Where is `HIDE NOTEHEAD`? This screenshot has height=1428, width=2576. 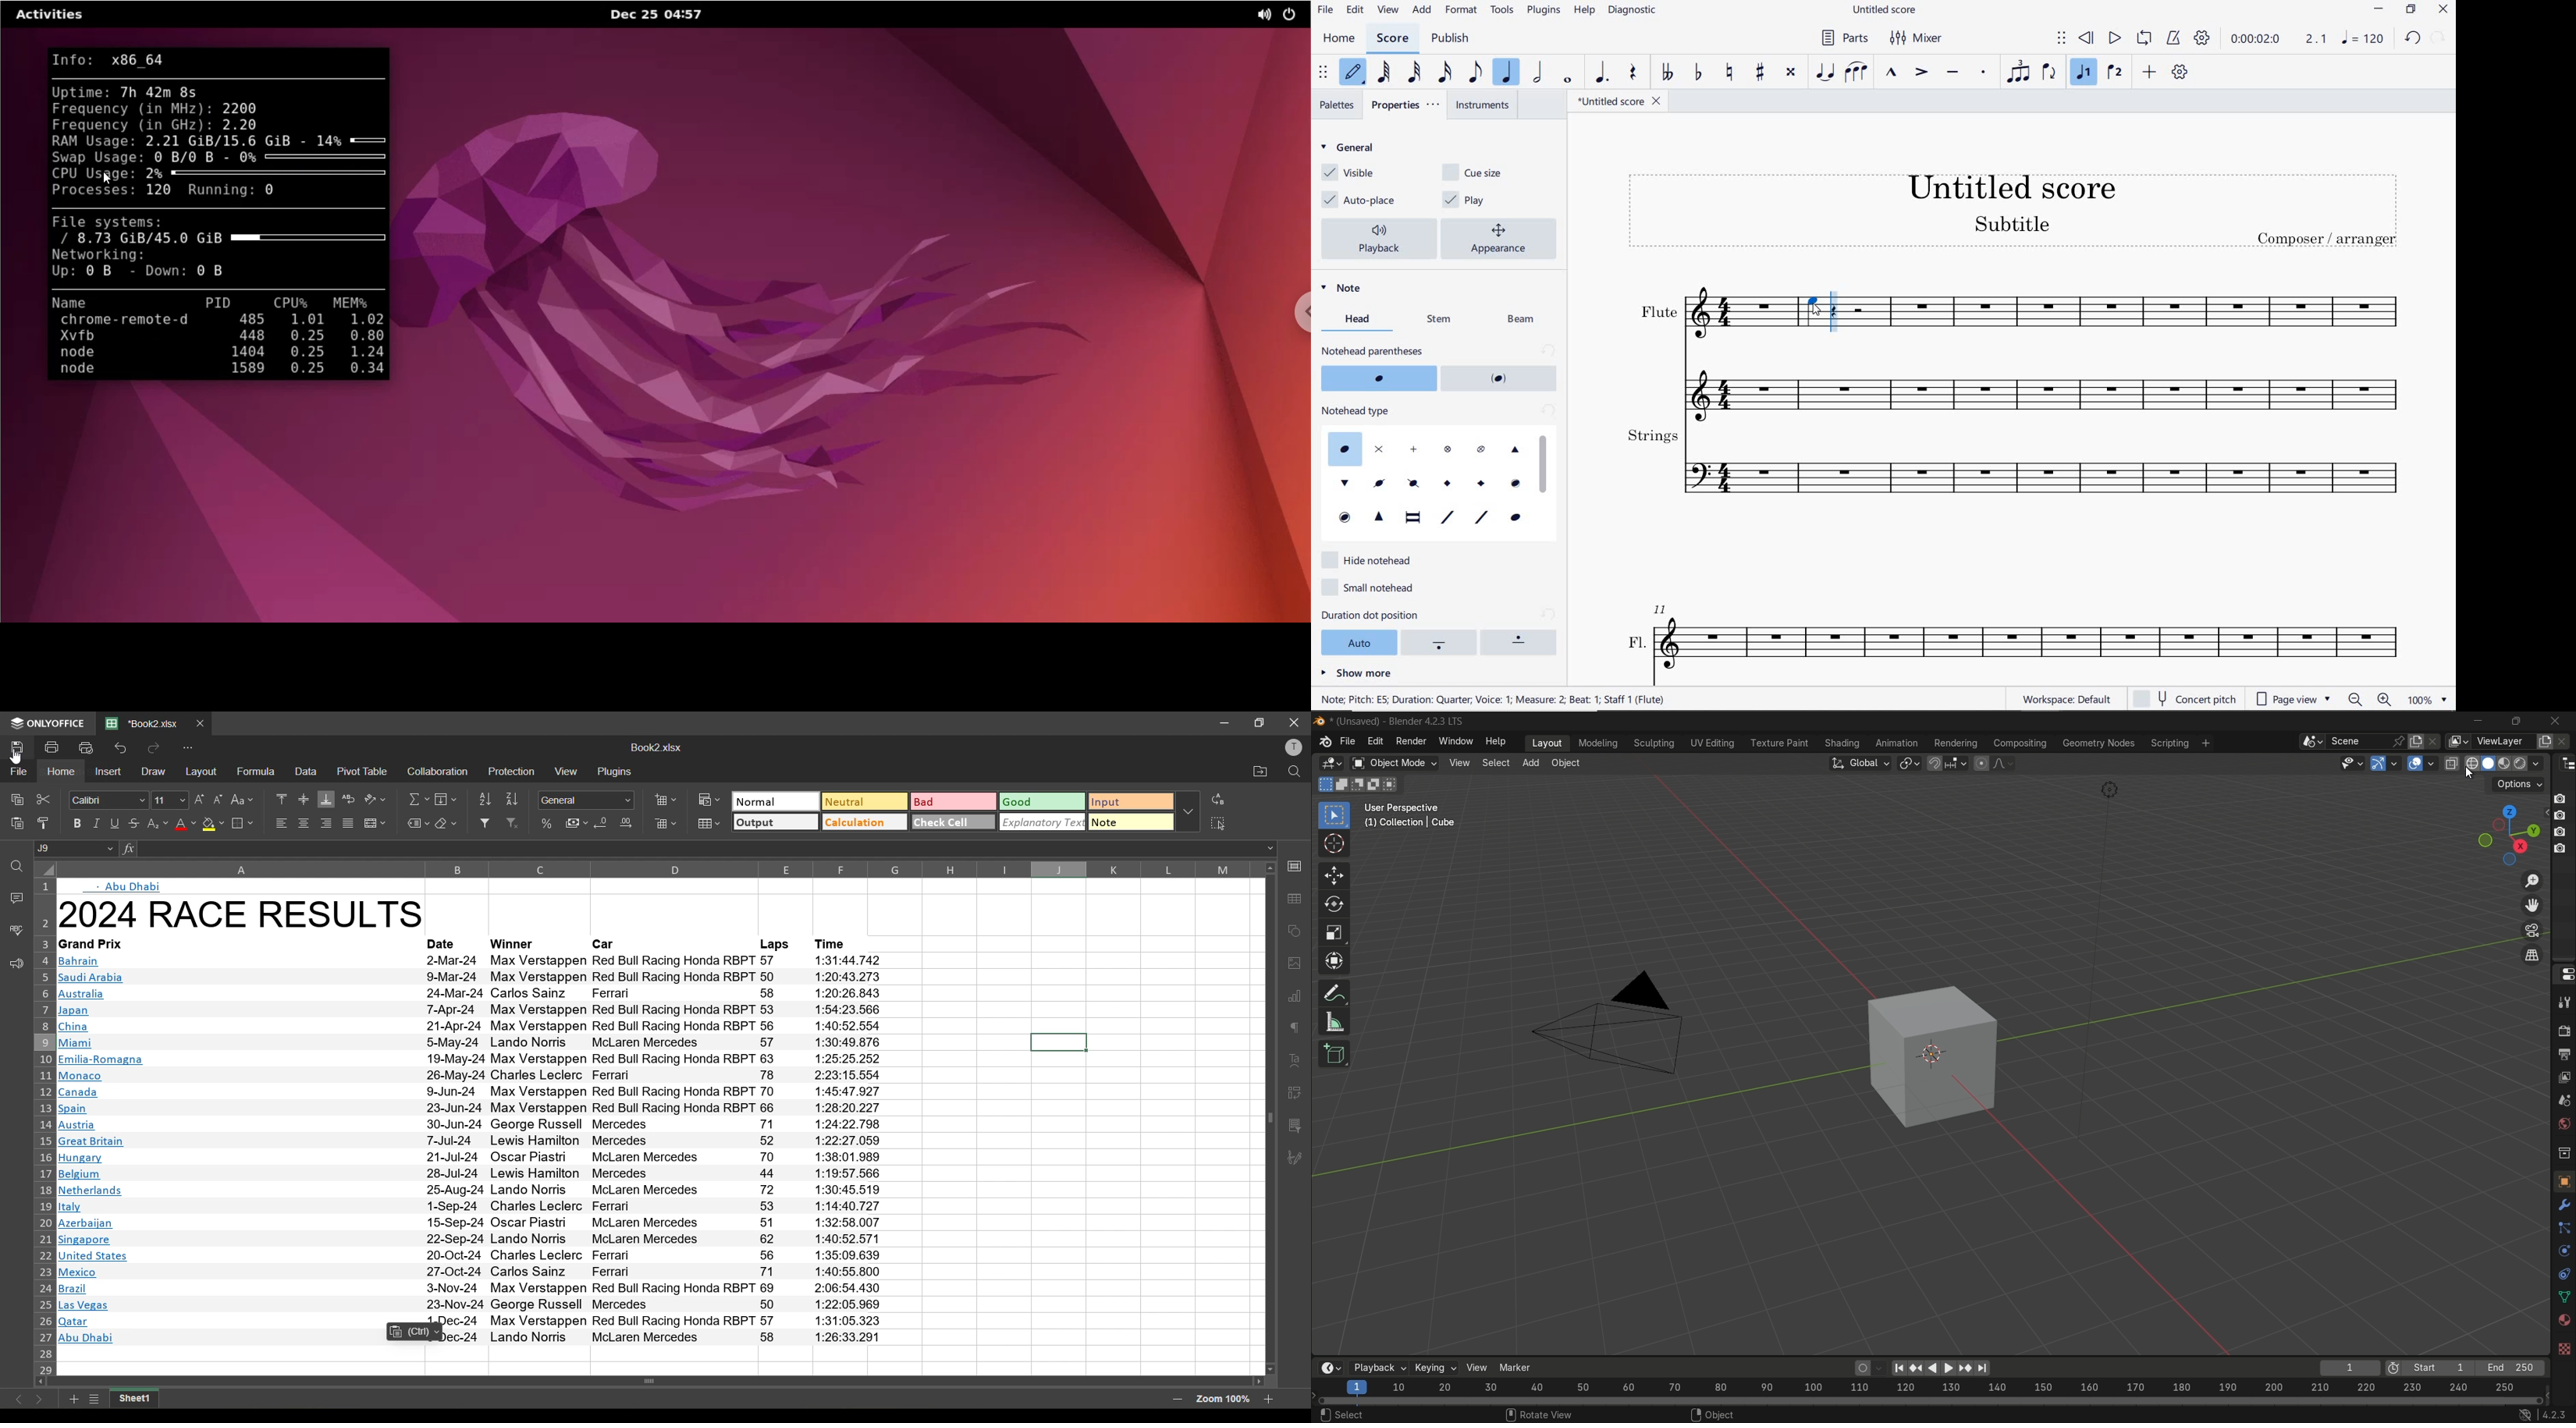 HIDE NOTEHEAD is located at coordinates (1369, 560).